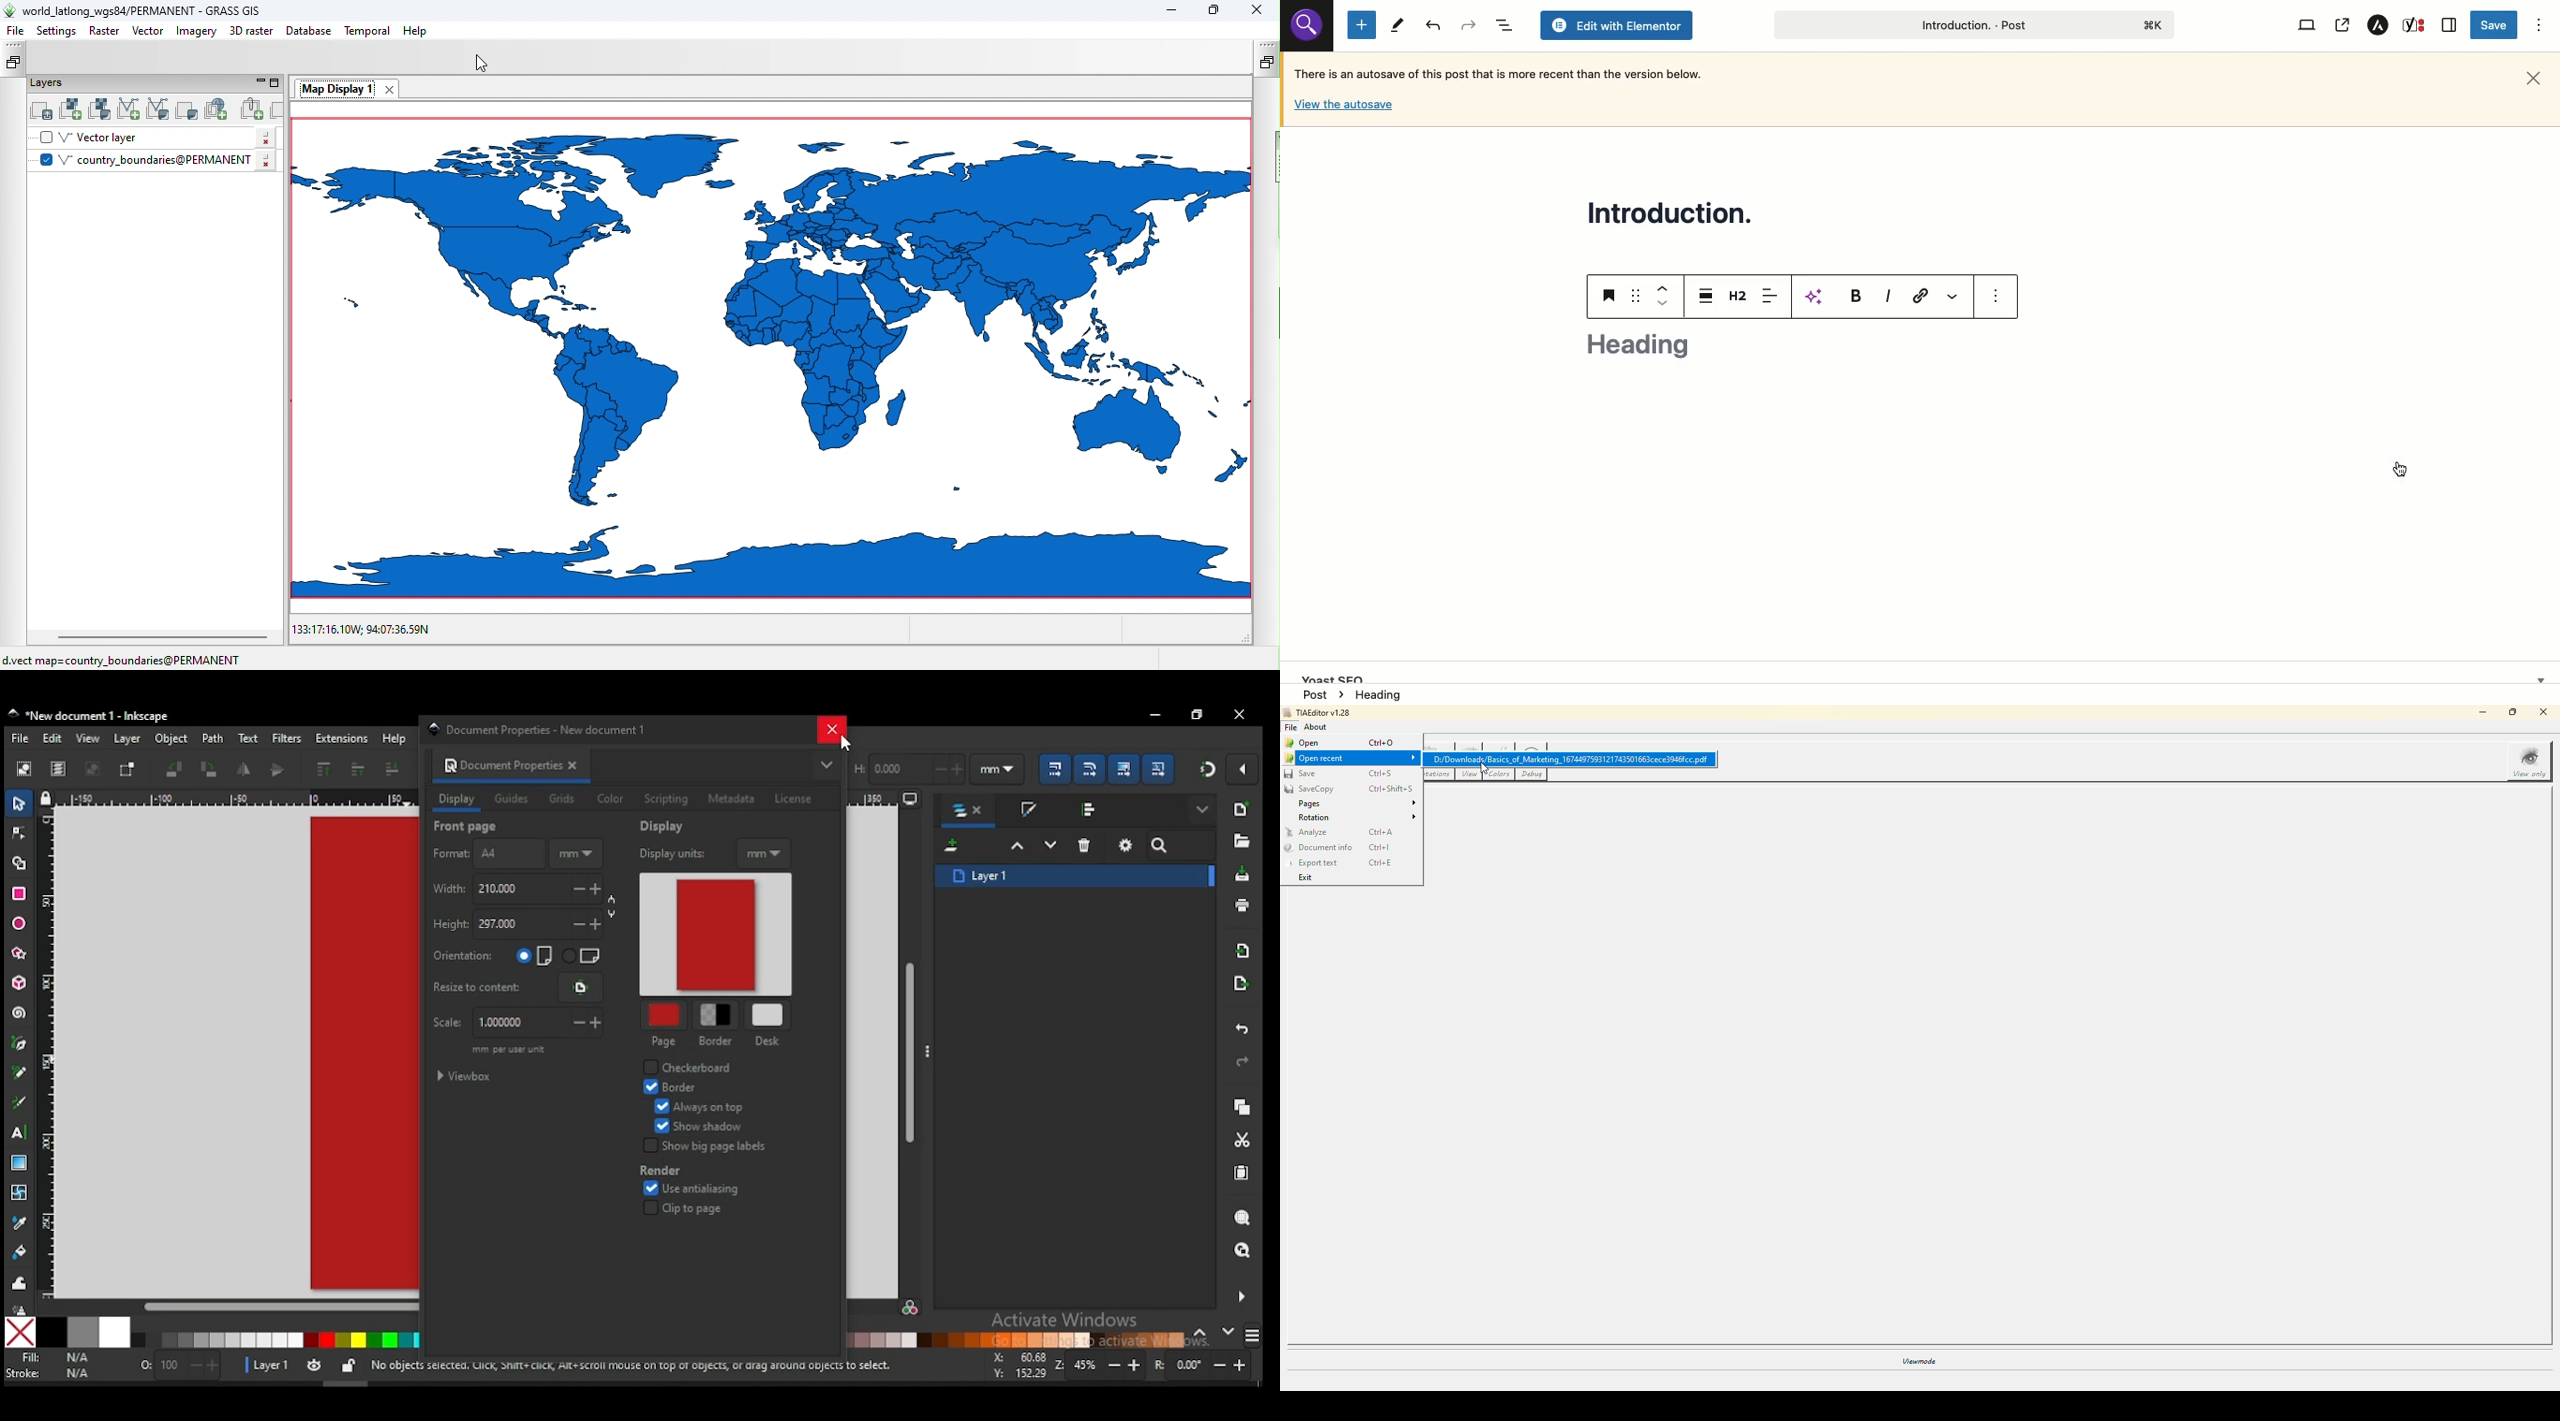  I want to click on save, so click(1241, 875).